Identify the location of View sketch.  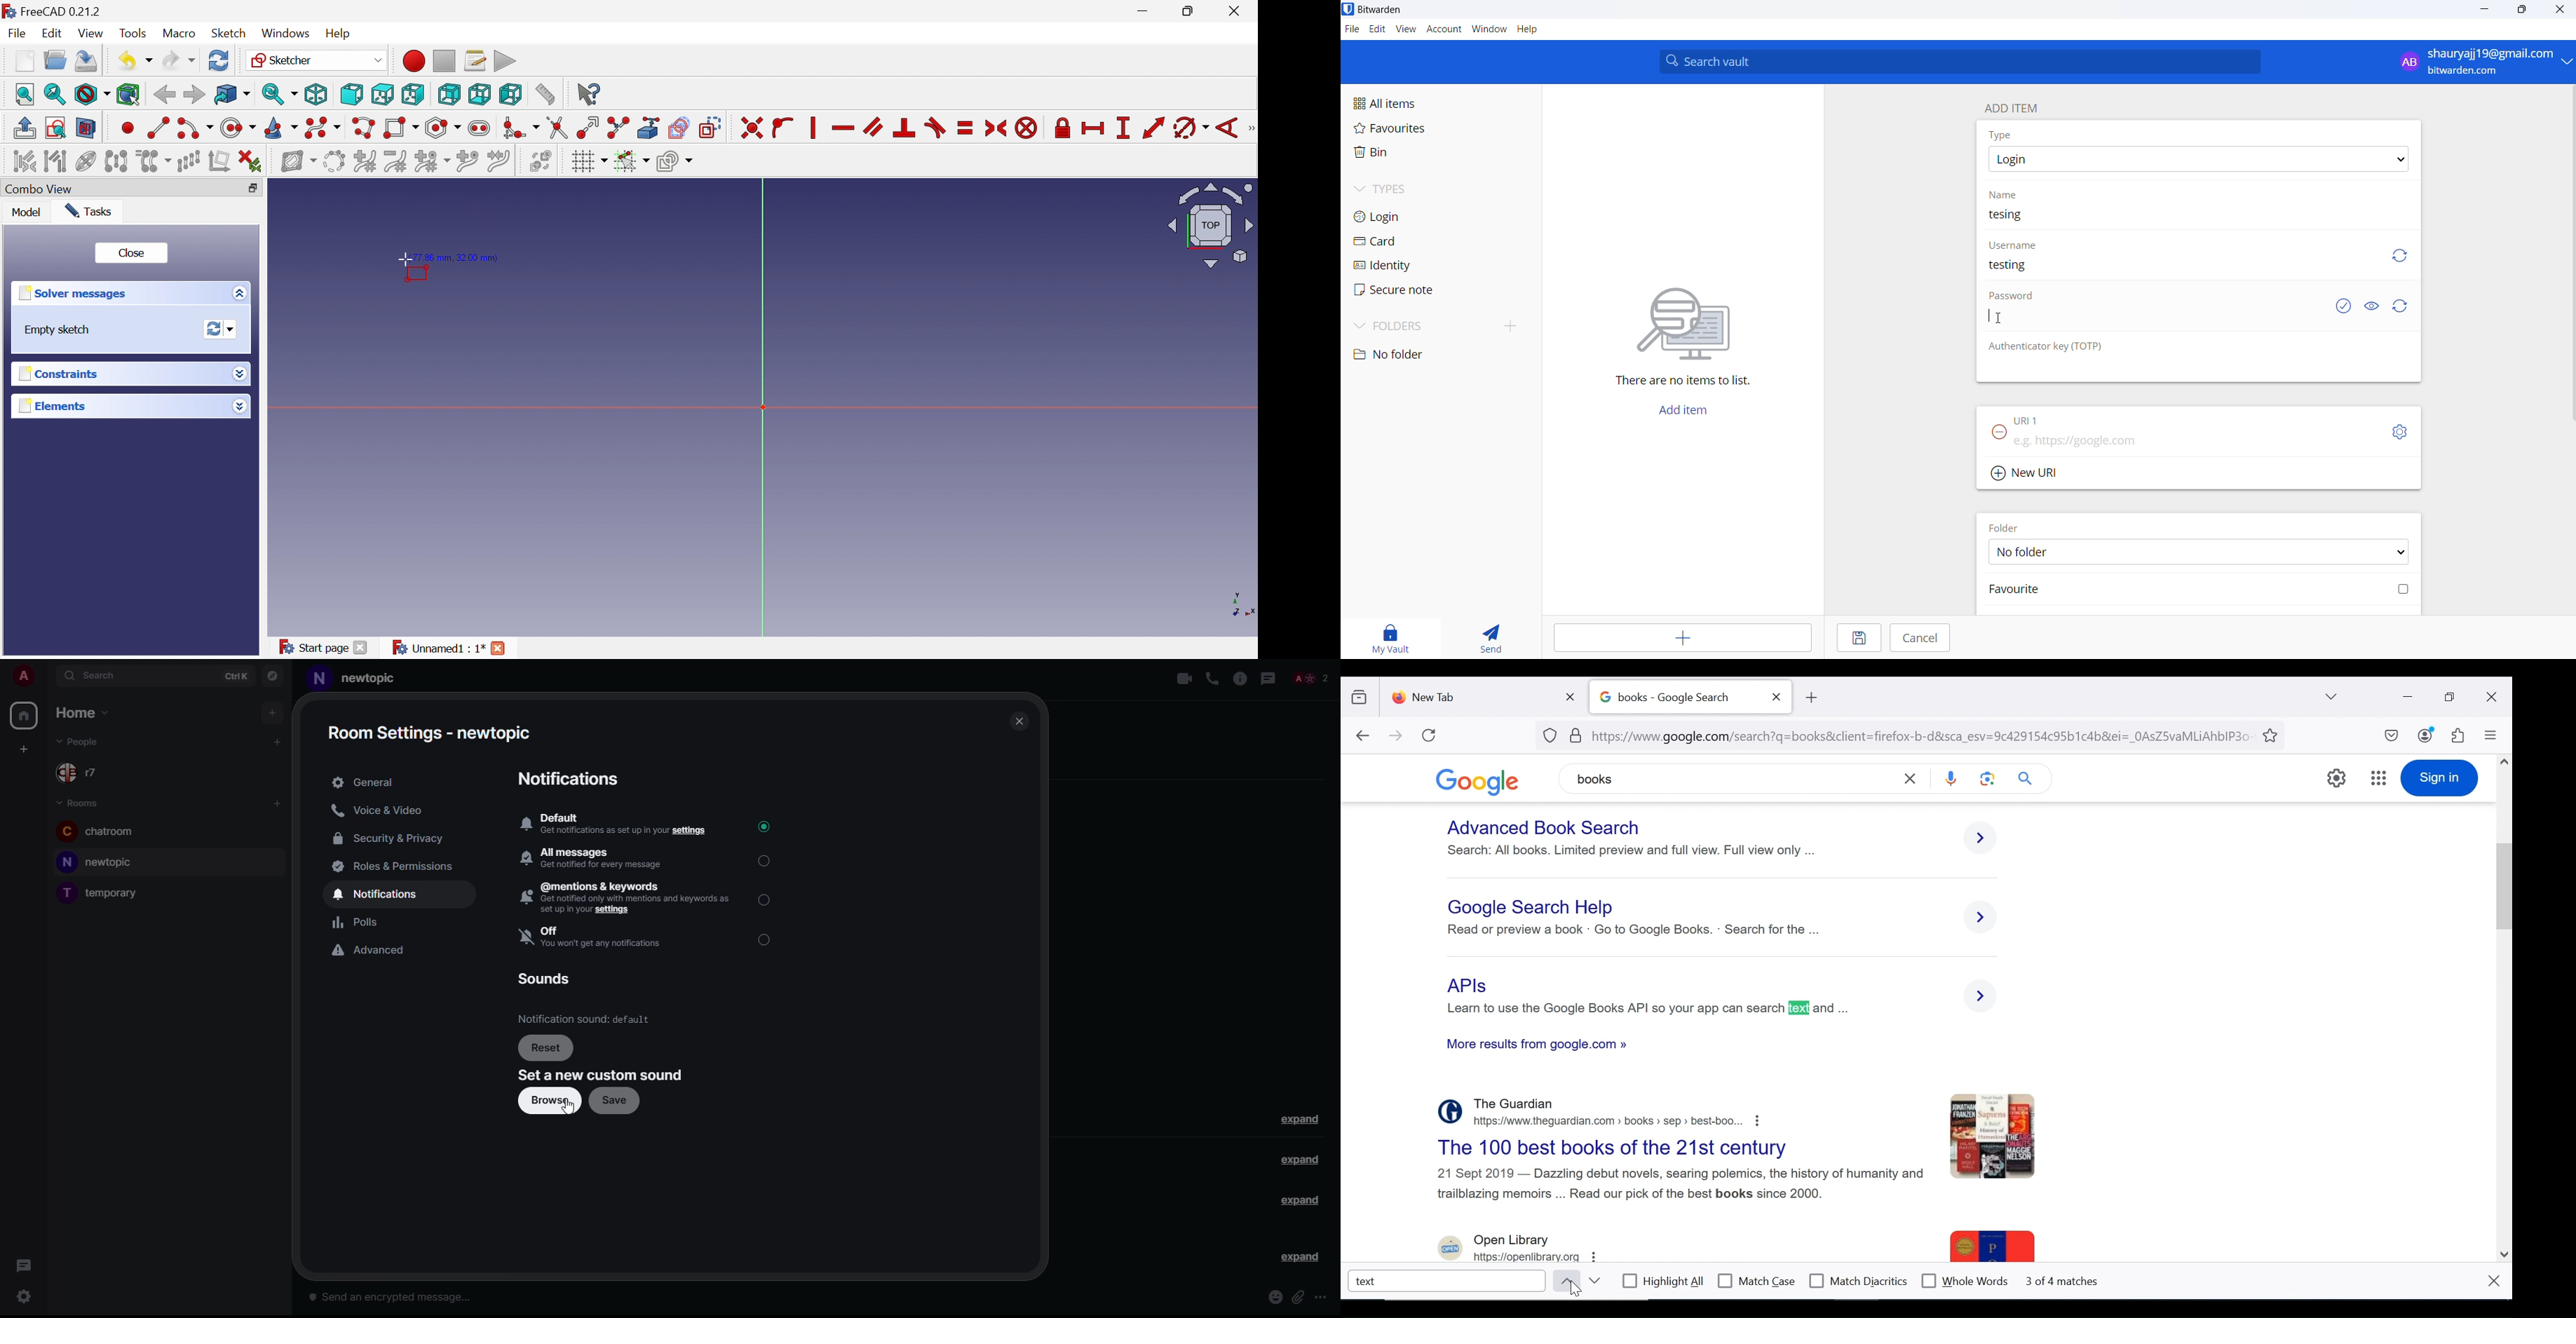
(55, 128).